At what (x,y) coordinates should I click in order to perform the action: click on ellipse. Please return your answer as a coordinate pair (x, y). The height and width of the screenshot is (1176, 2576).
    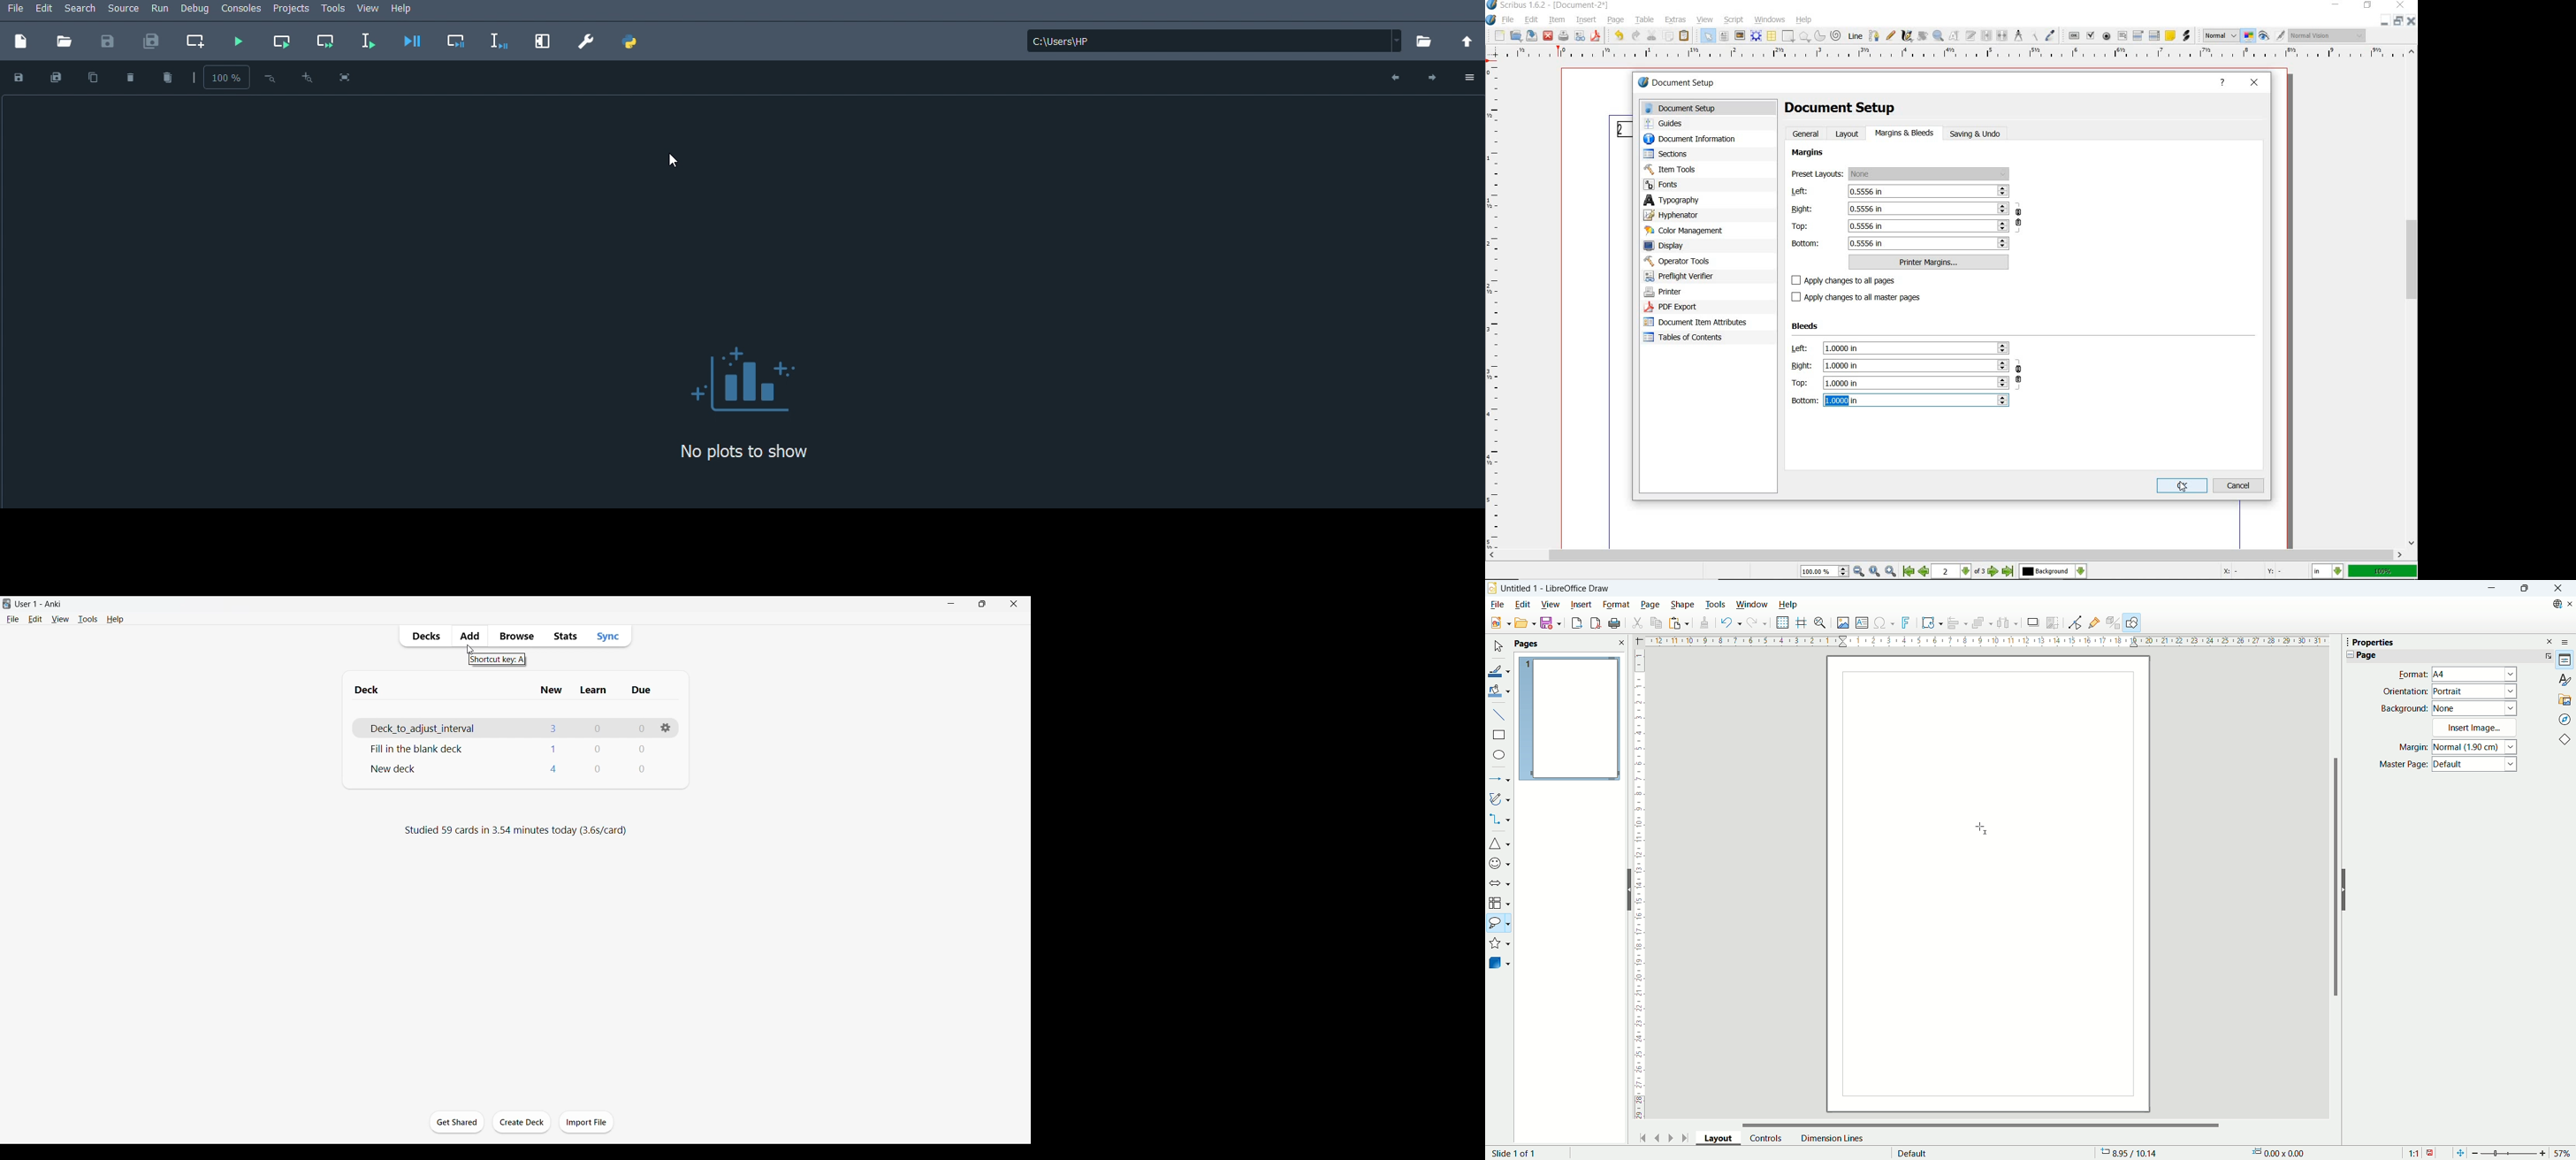
    Looking at the image, I should click on (1500, 756).